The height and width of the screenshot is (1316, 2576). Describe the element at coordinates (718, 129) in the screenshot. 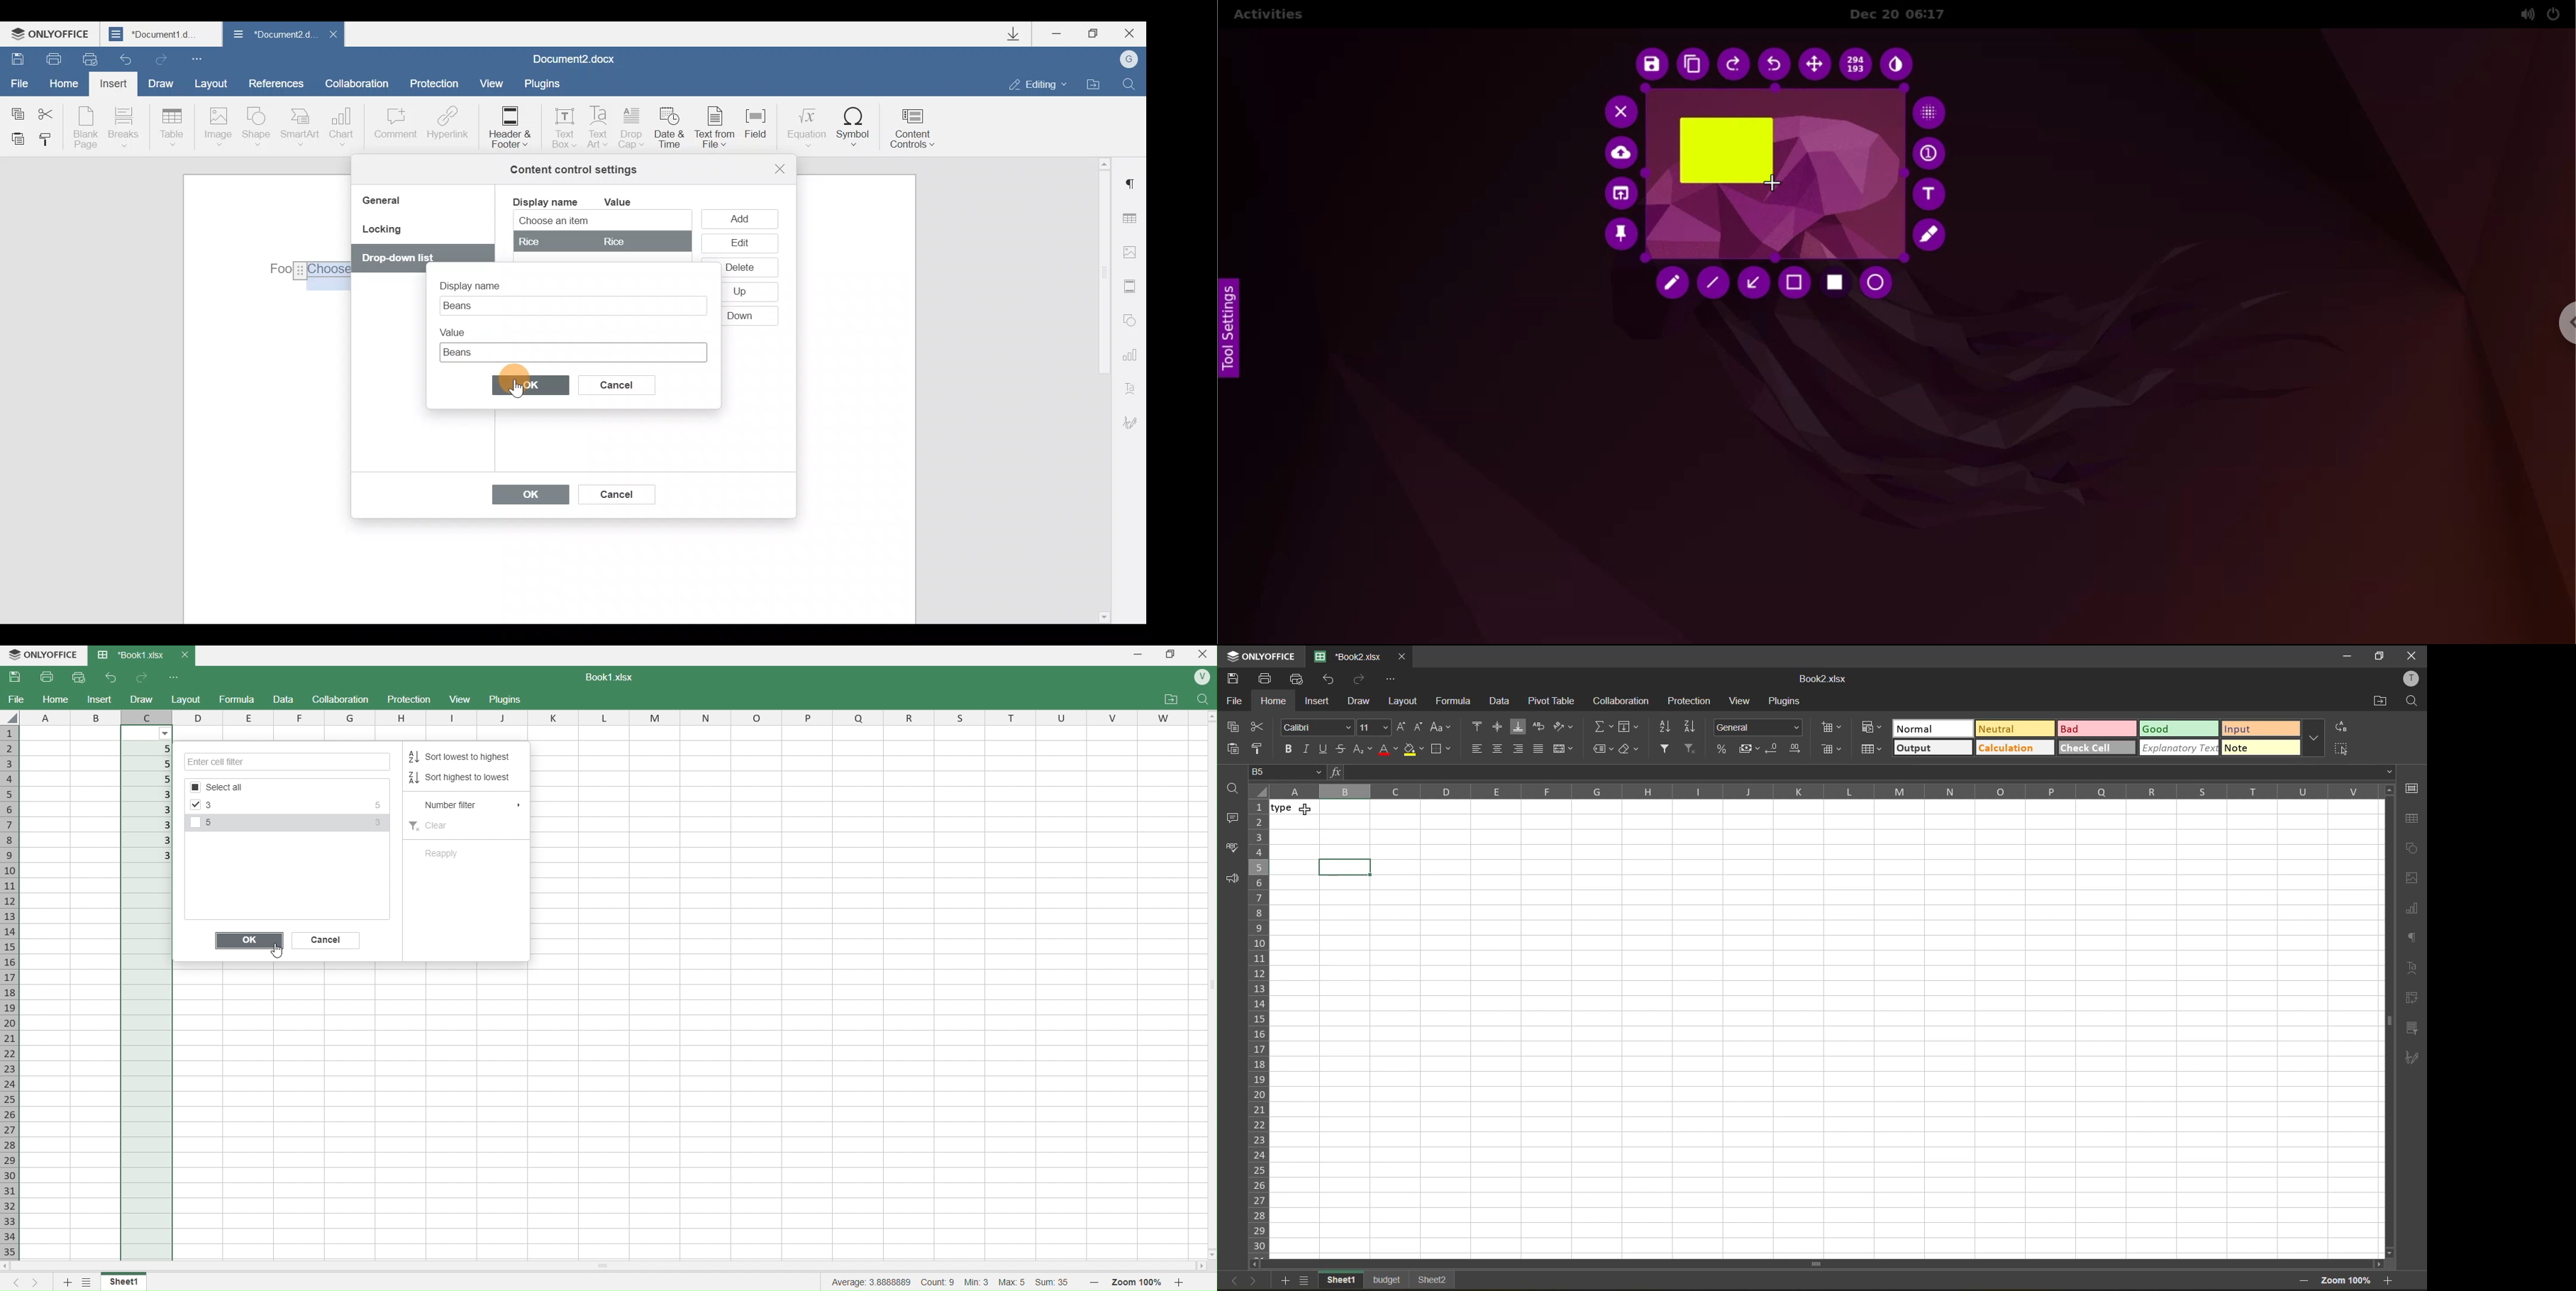

I see `Text from file` at that location.